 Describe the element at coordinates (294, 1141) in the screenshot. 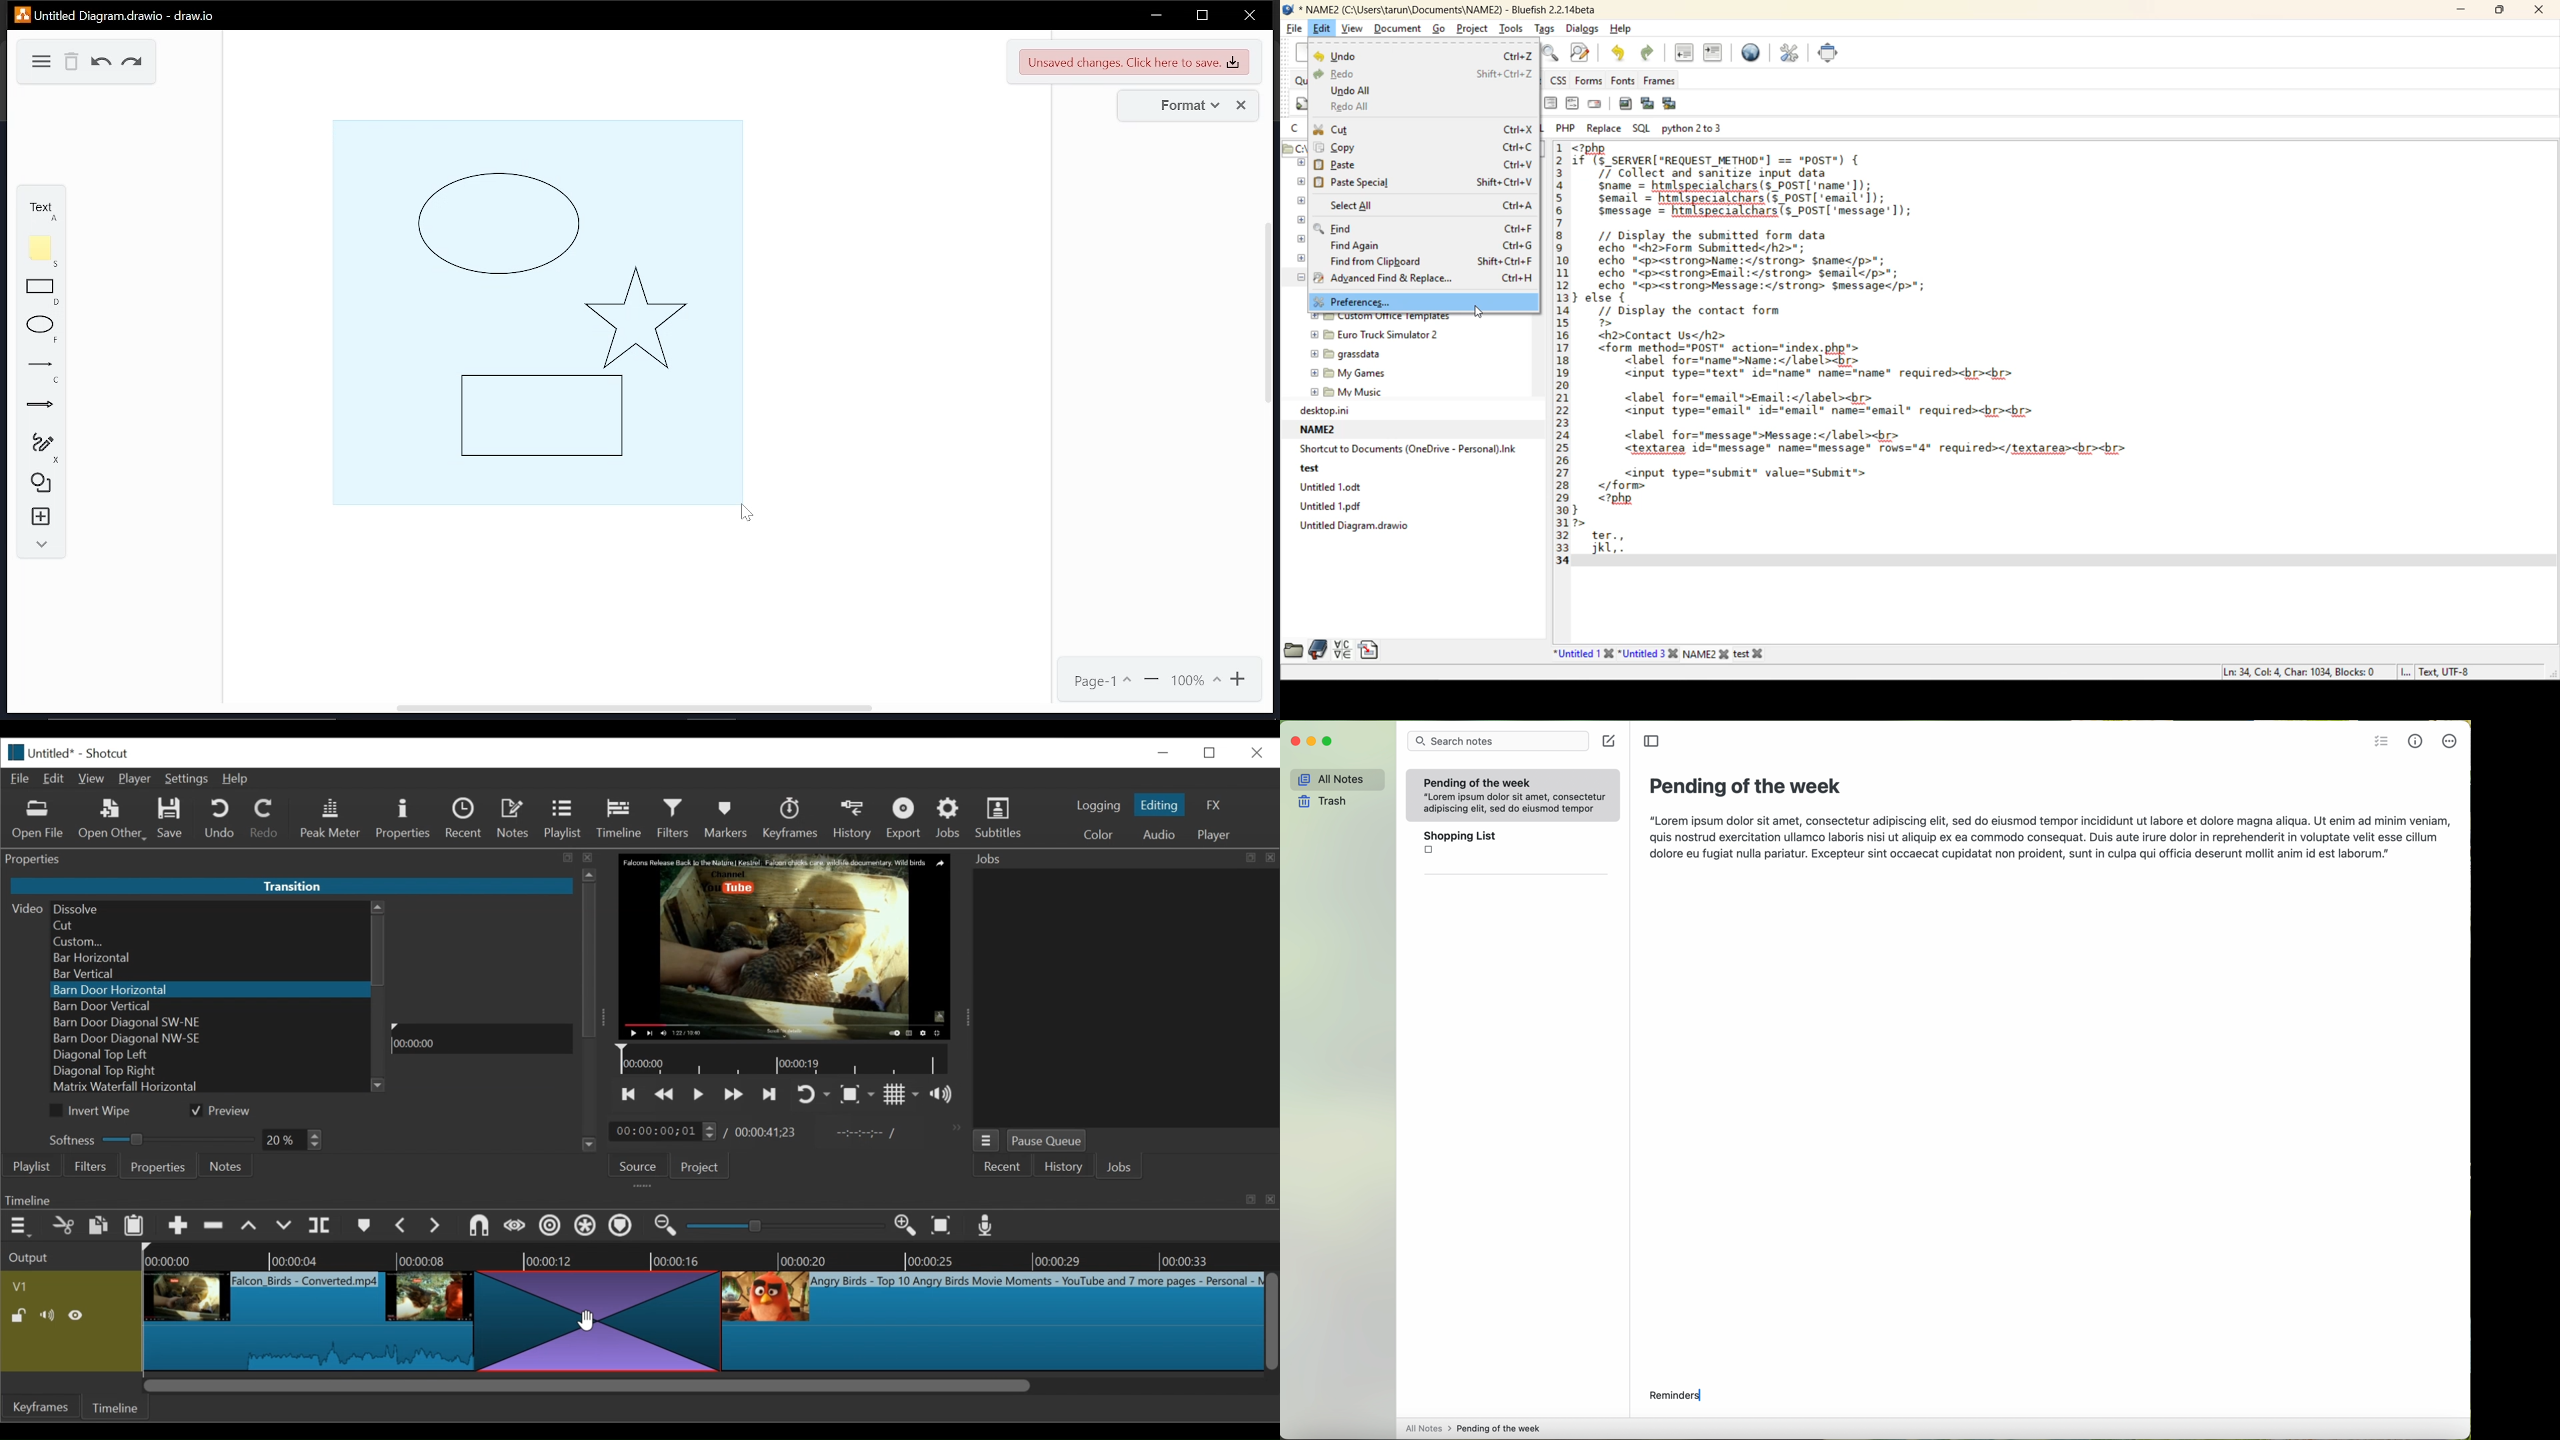

I see `Field` at that location.